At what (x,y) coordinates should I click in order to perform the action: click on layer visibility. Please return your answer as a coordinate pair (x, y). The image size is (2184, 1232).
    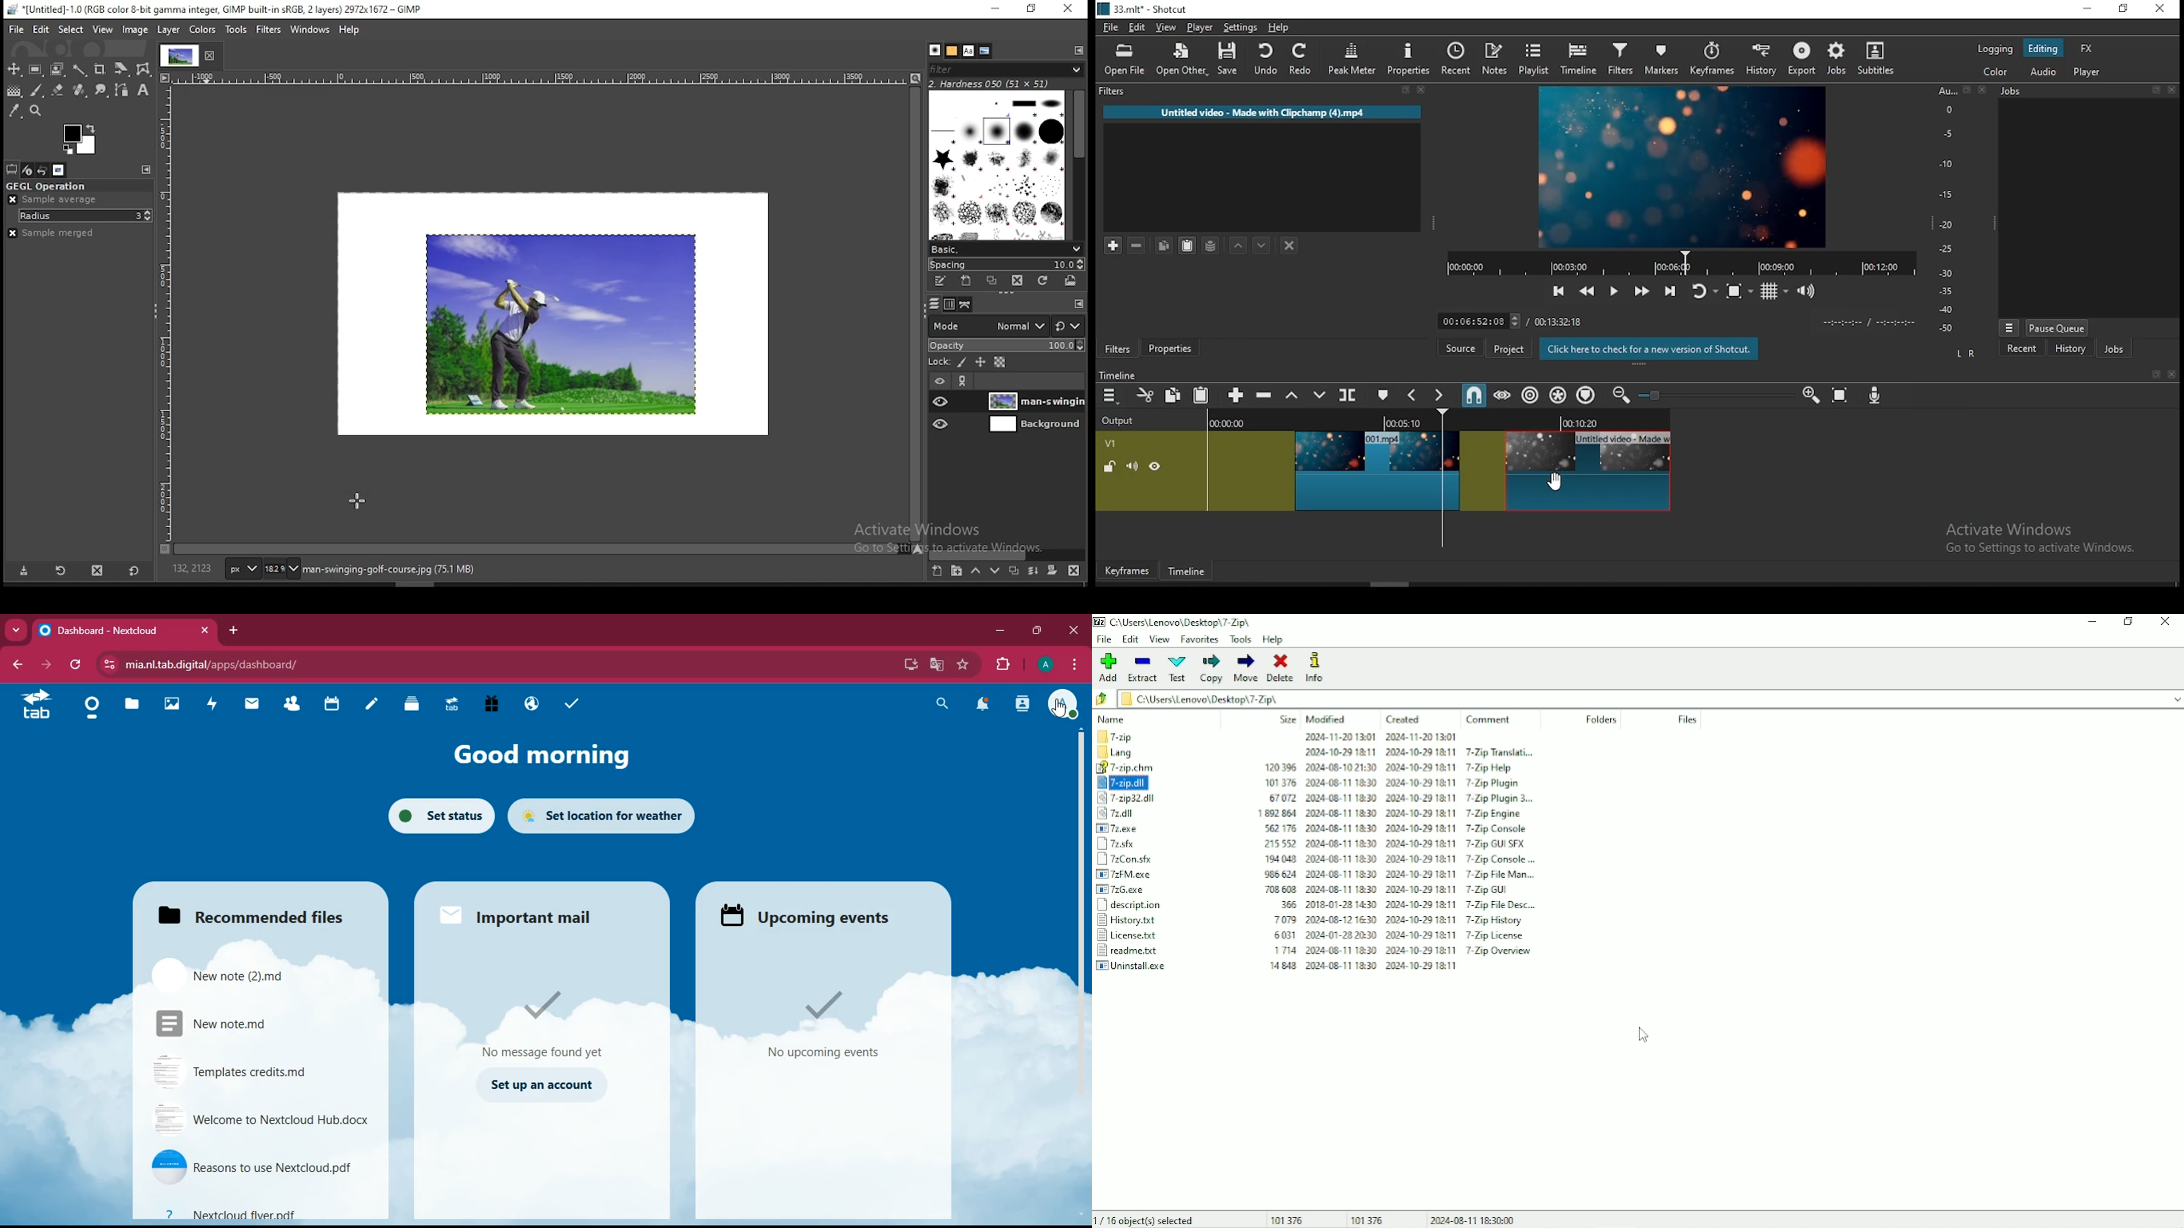
    Looking at the image, I should click on (939, 382).